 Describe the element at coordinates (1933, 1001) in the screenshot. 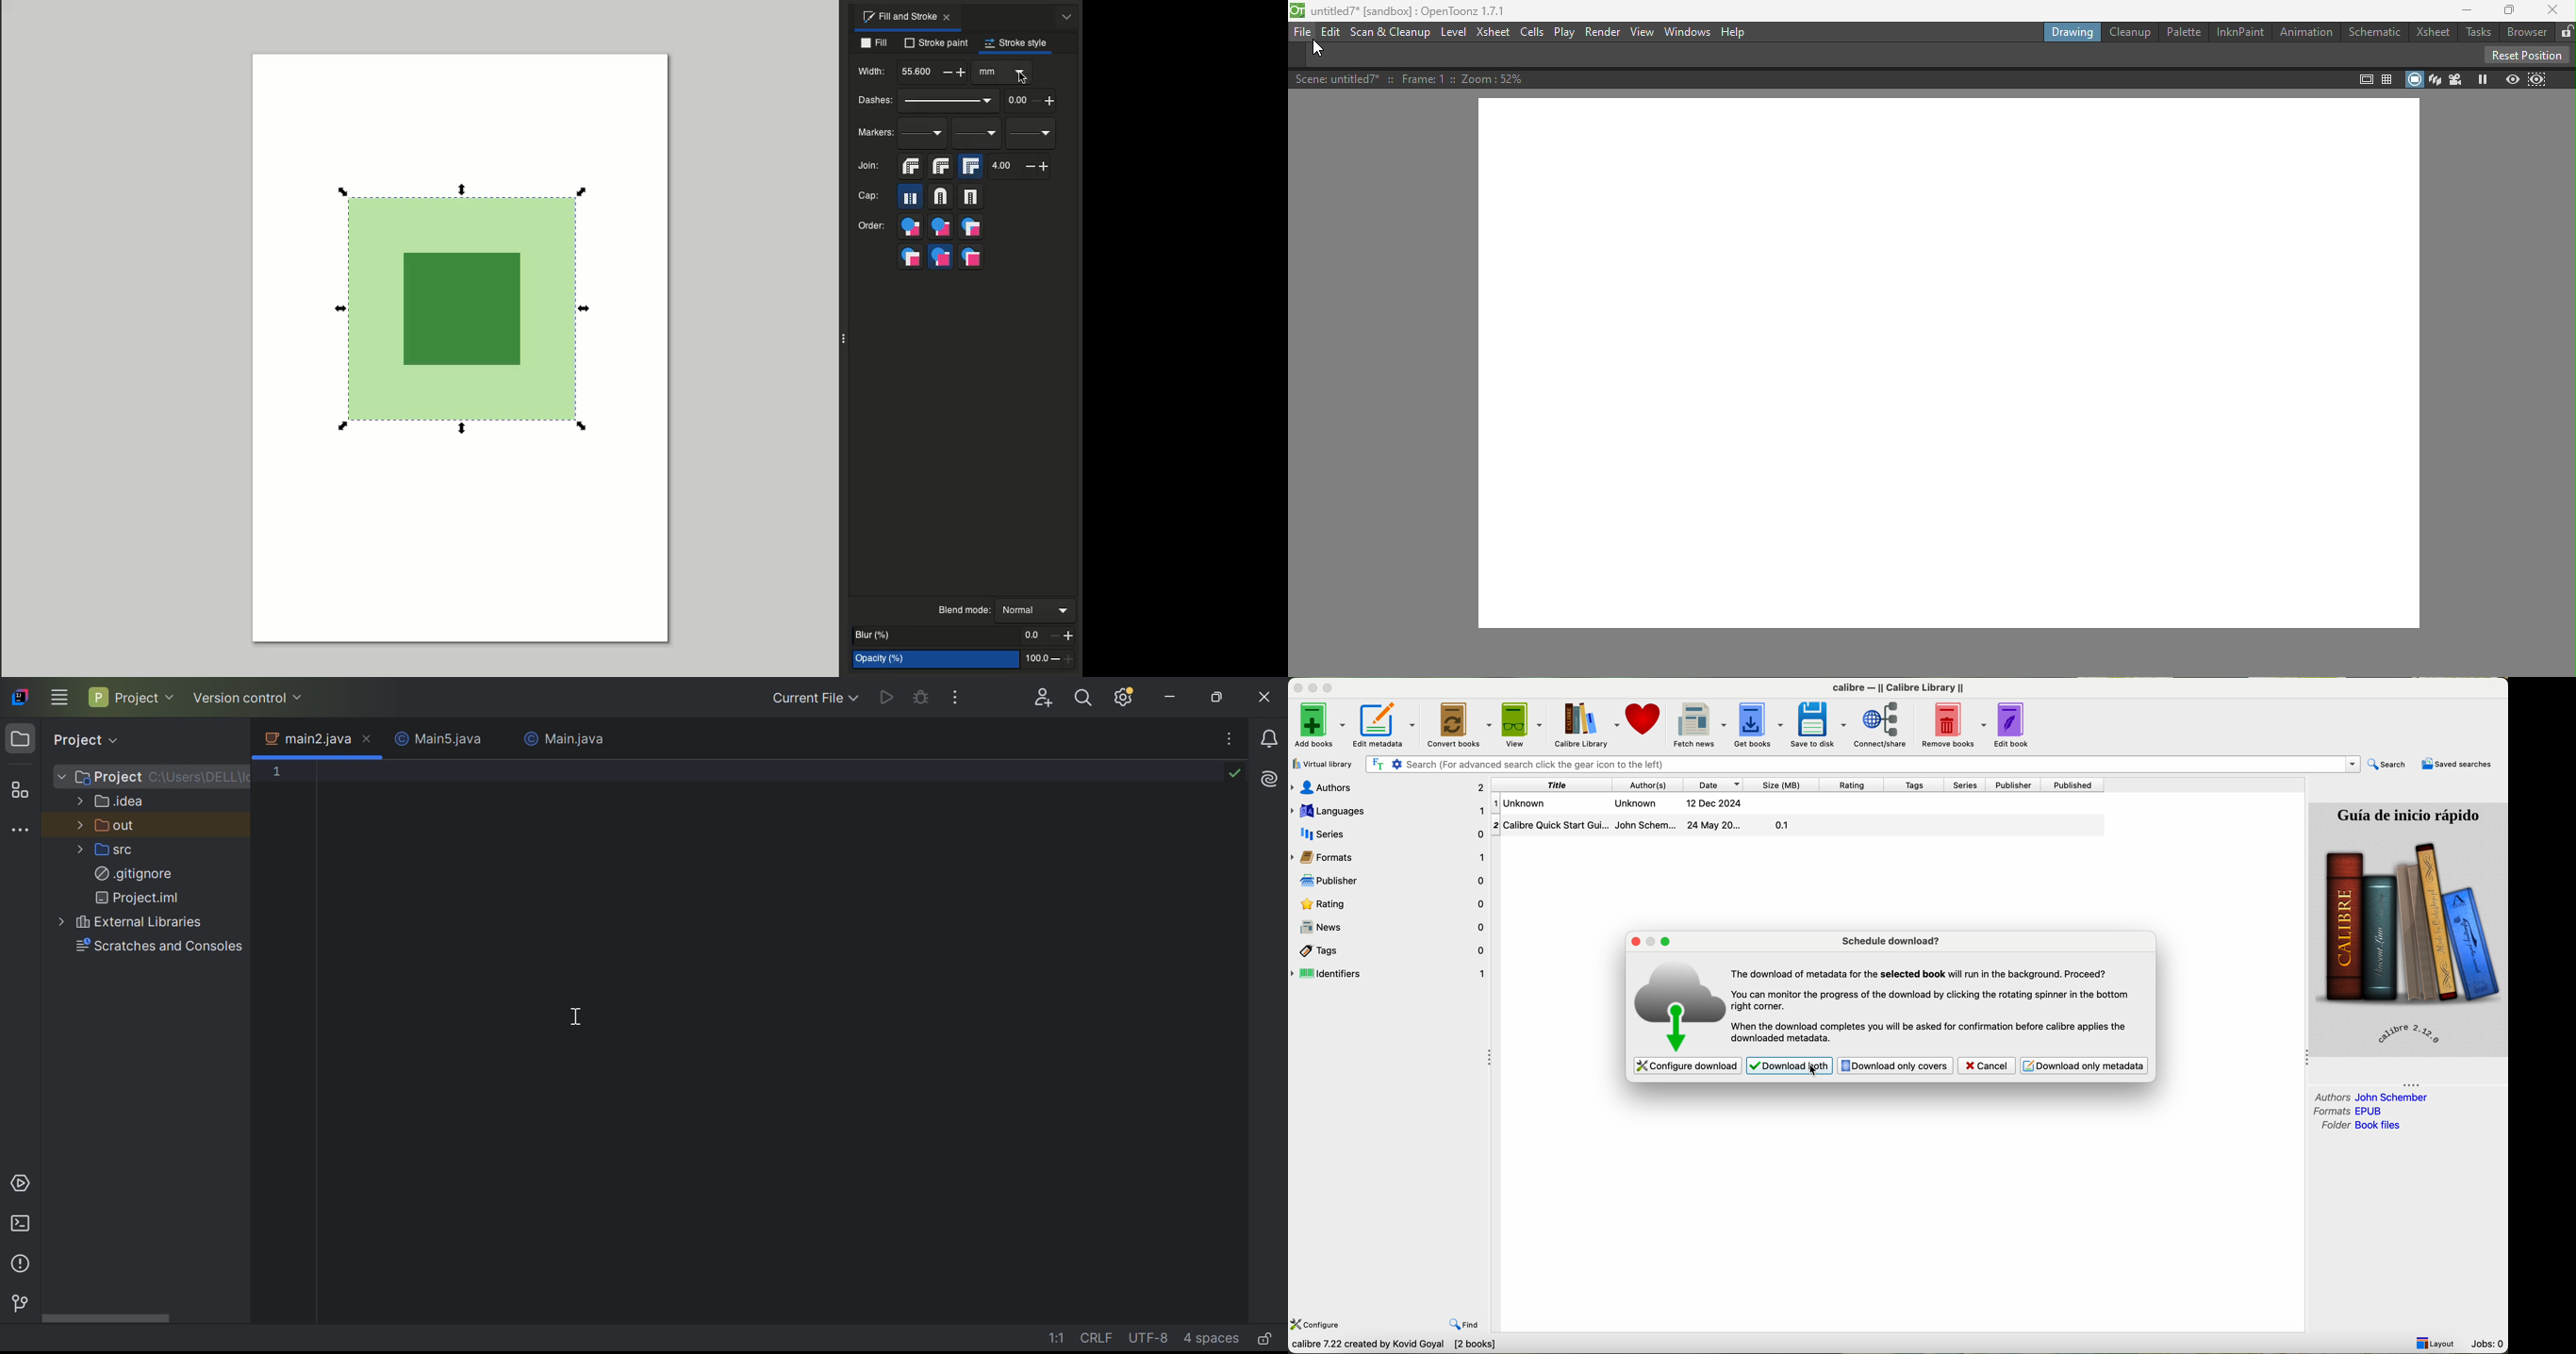

I see `the download of metadata for the selected book will run in the background procedd? you can monitor the progress of download by clicking the relater sighner in the bottom right corner` at that location.